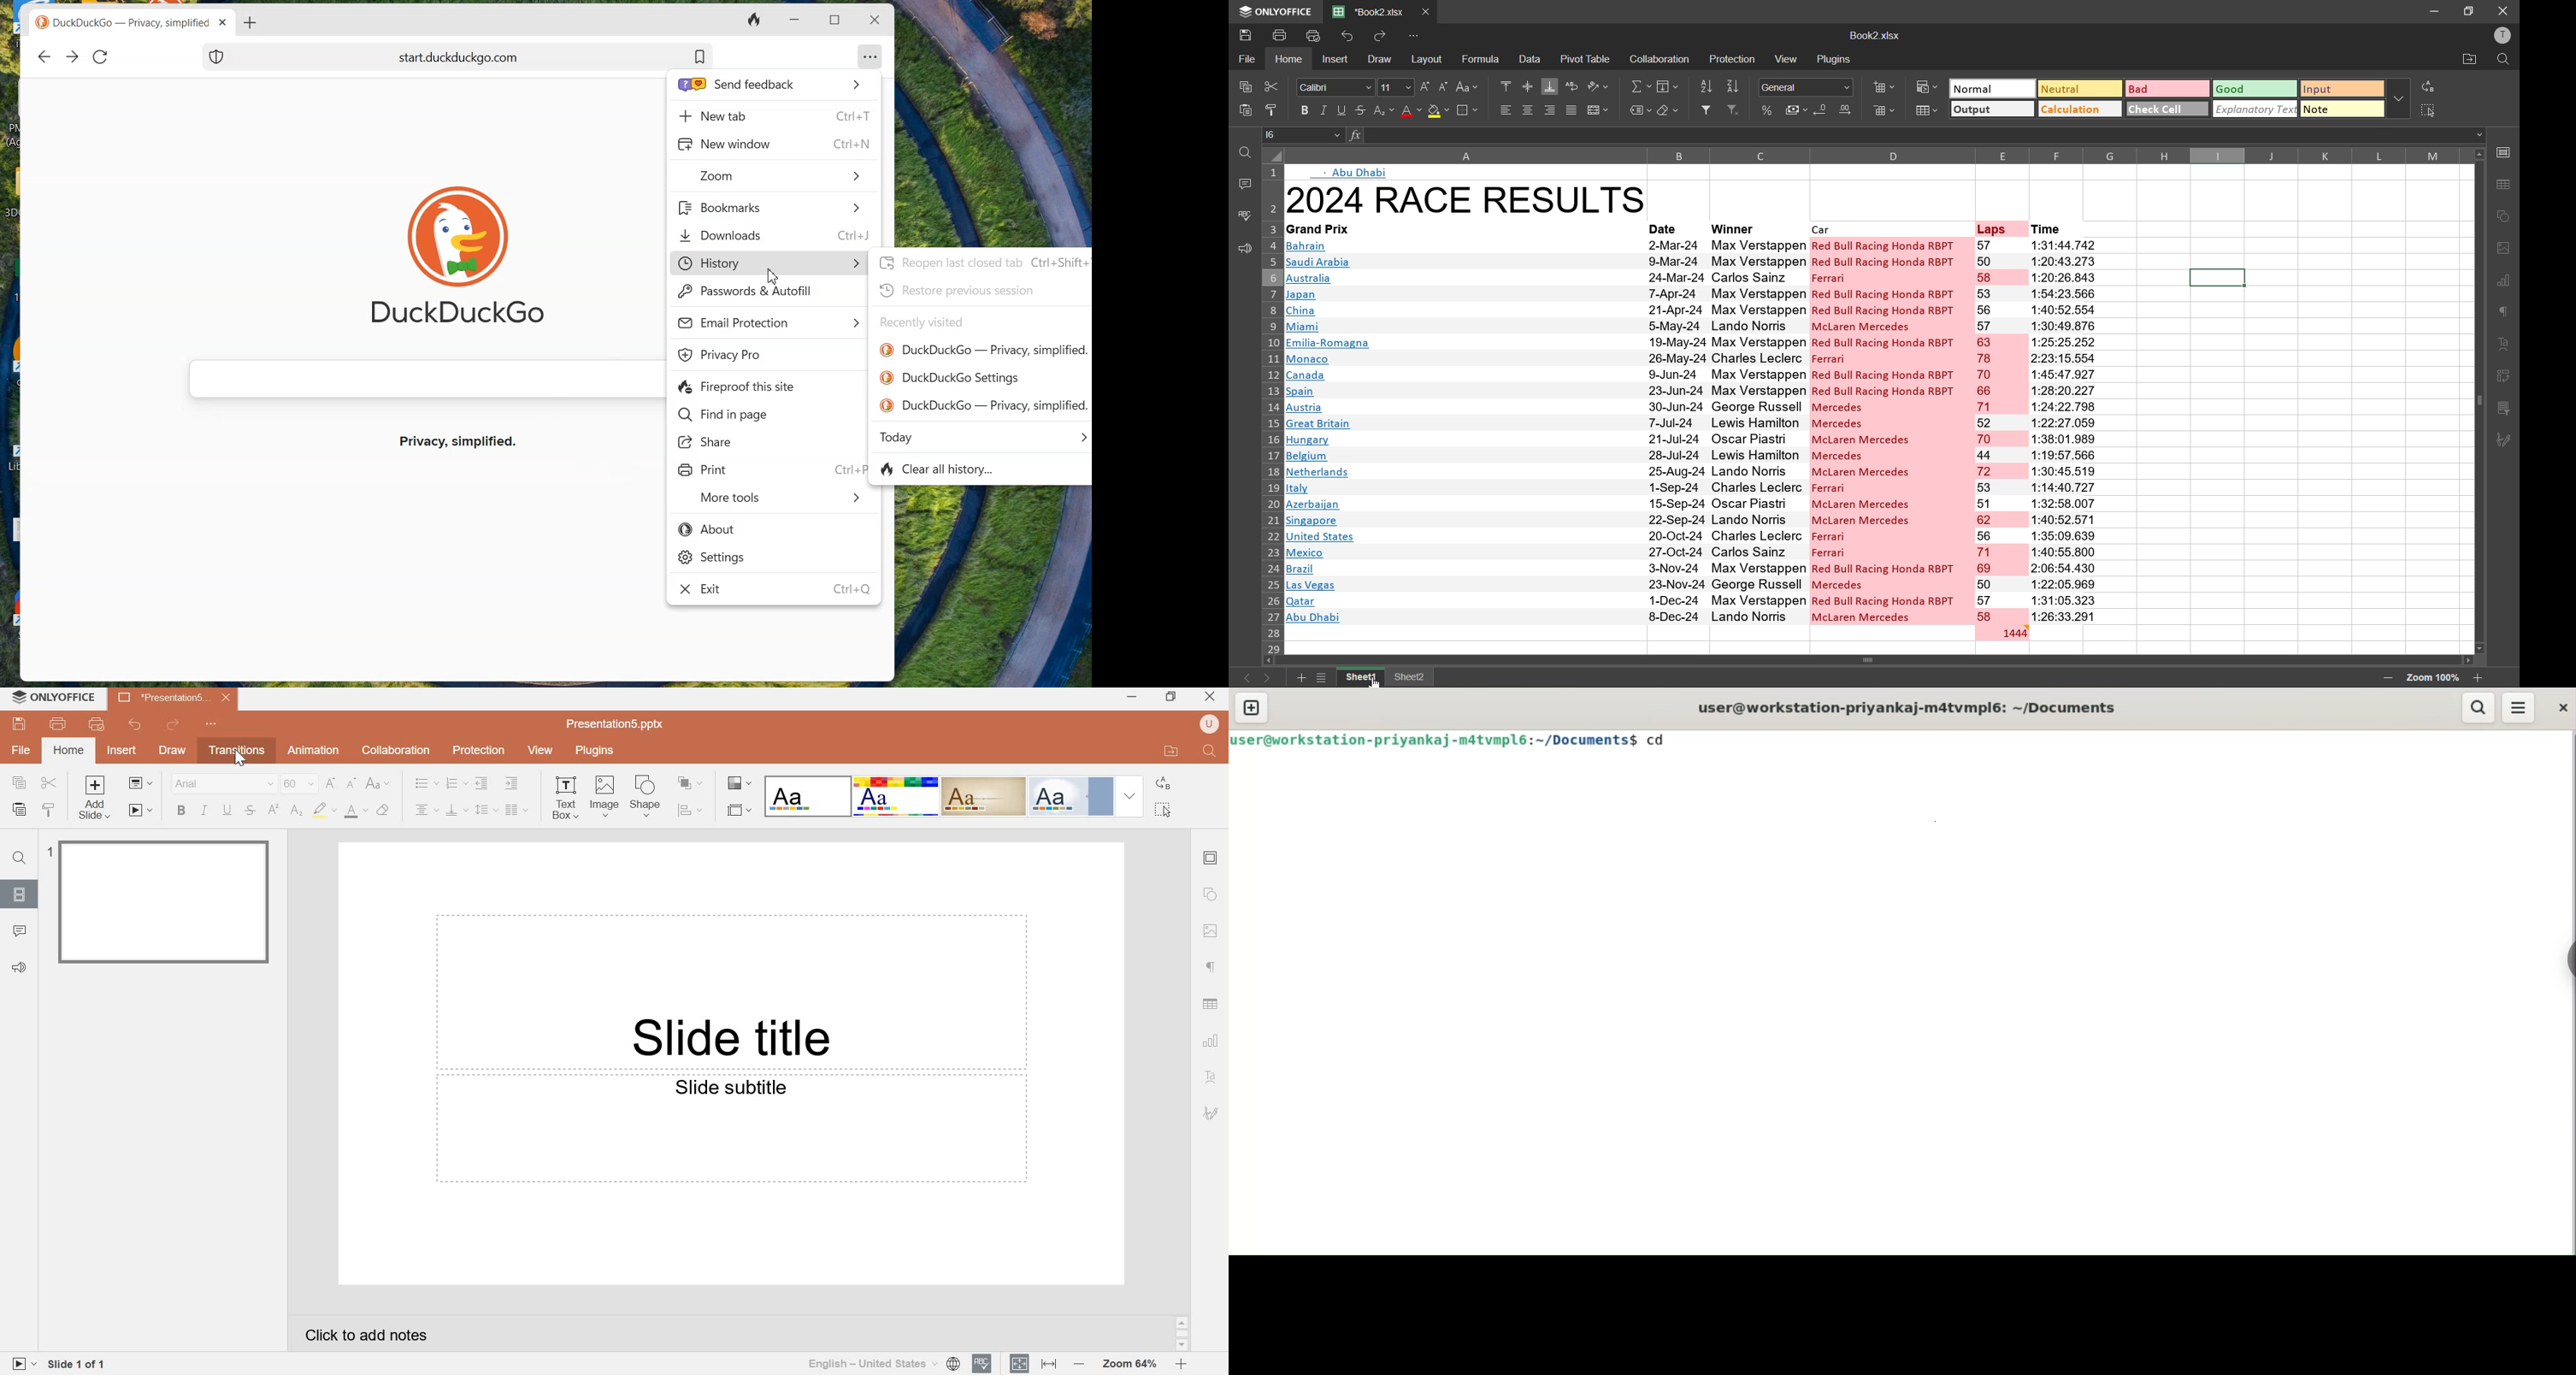 This screenshot has width=2576, height=1400. Describe the element at coordinates (1873, 35) in the screenshot. I see `file name` at that location.